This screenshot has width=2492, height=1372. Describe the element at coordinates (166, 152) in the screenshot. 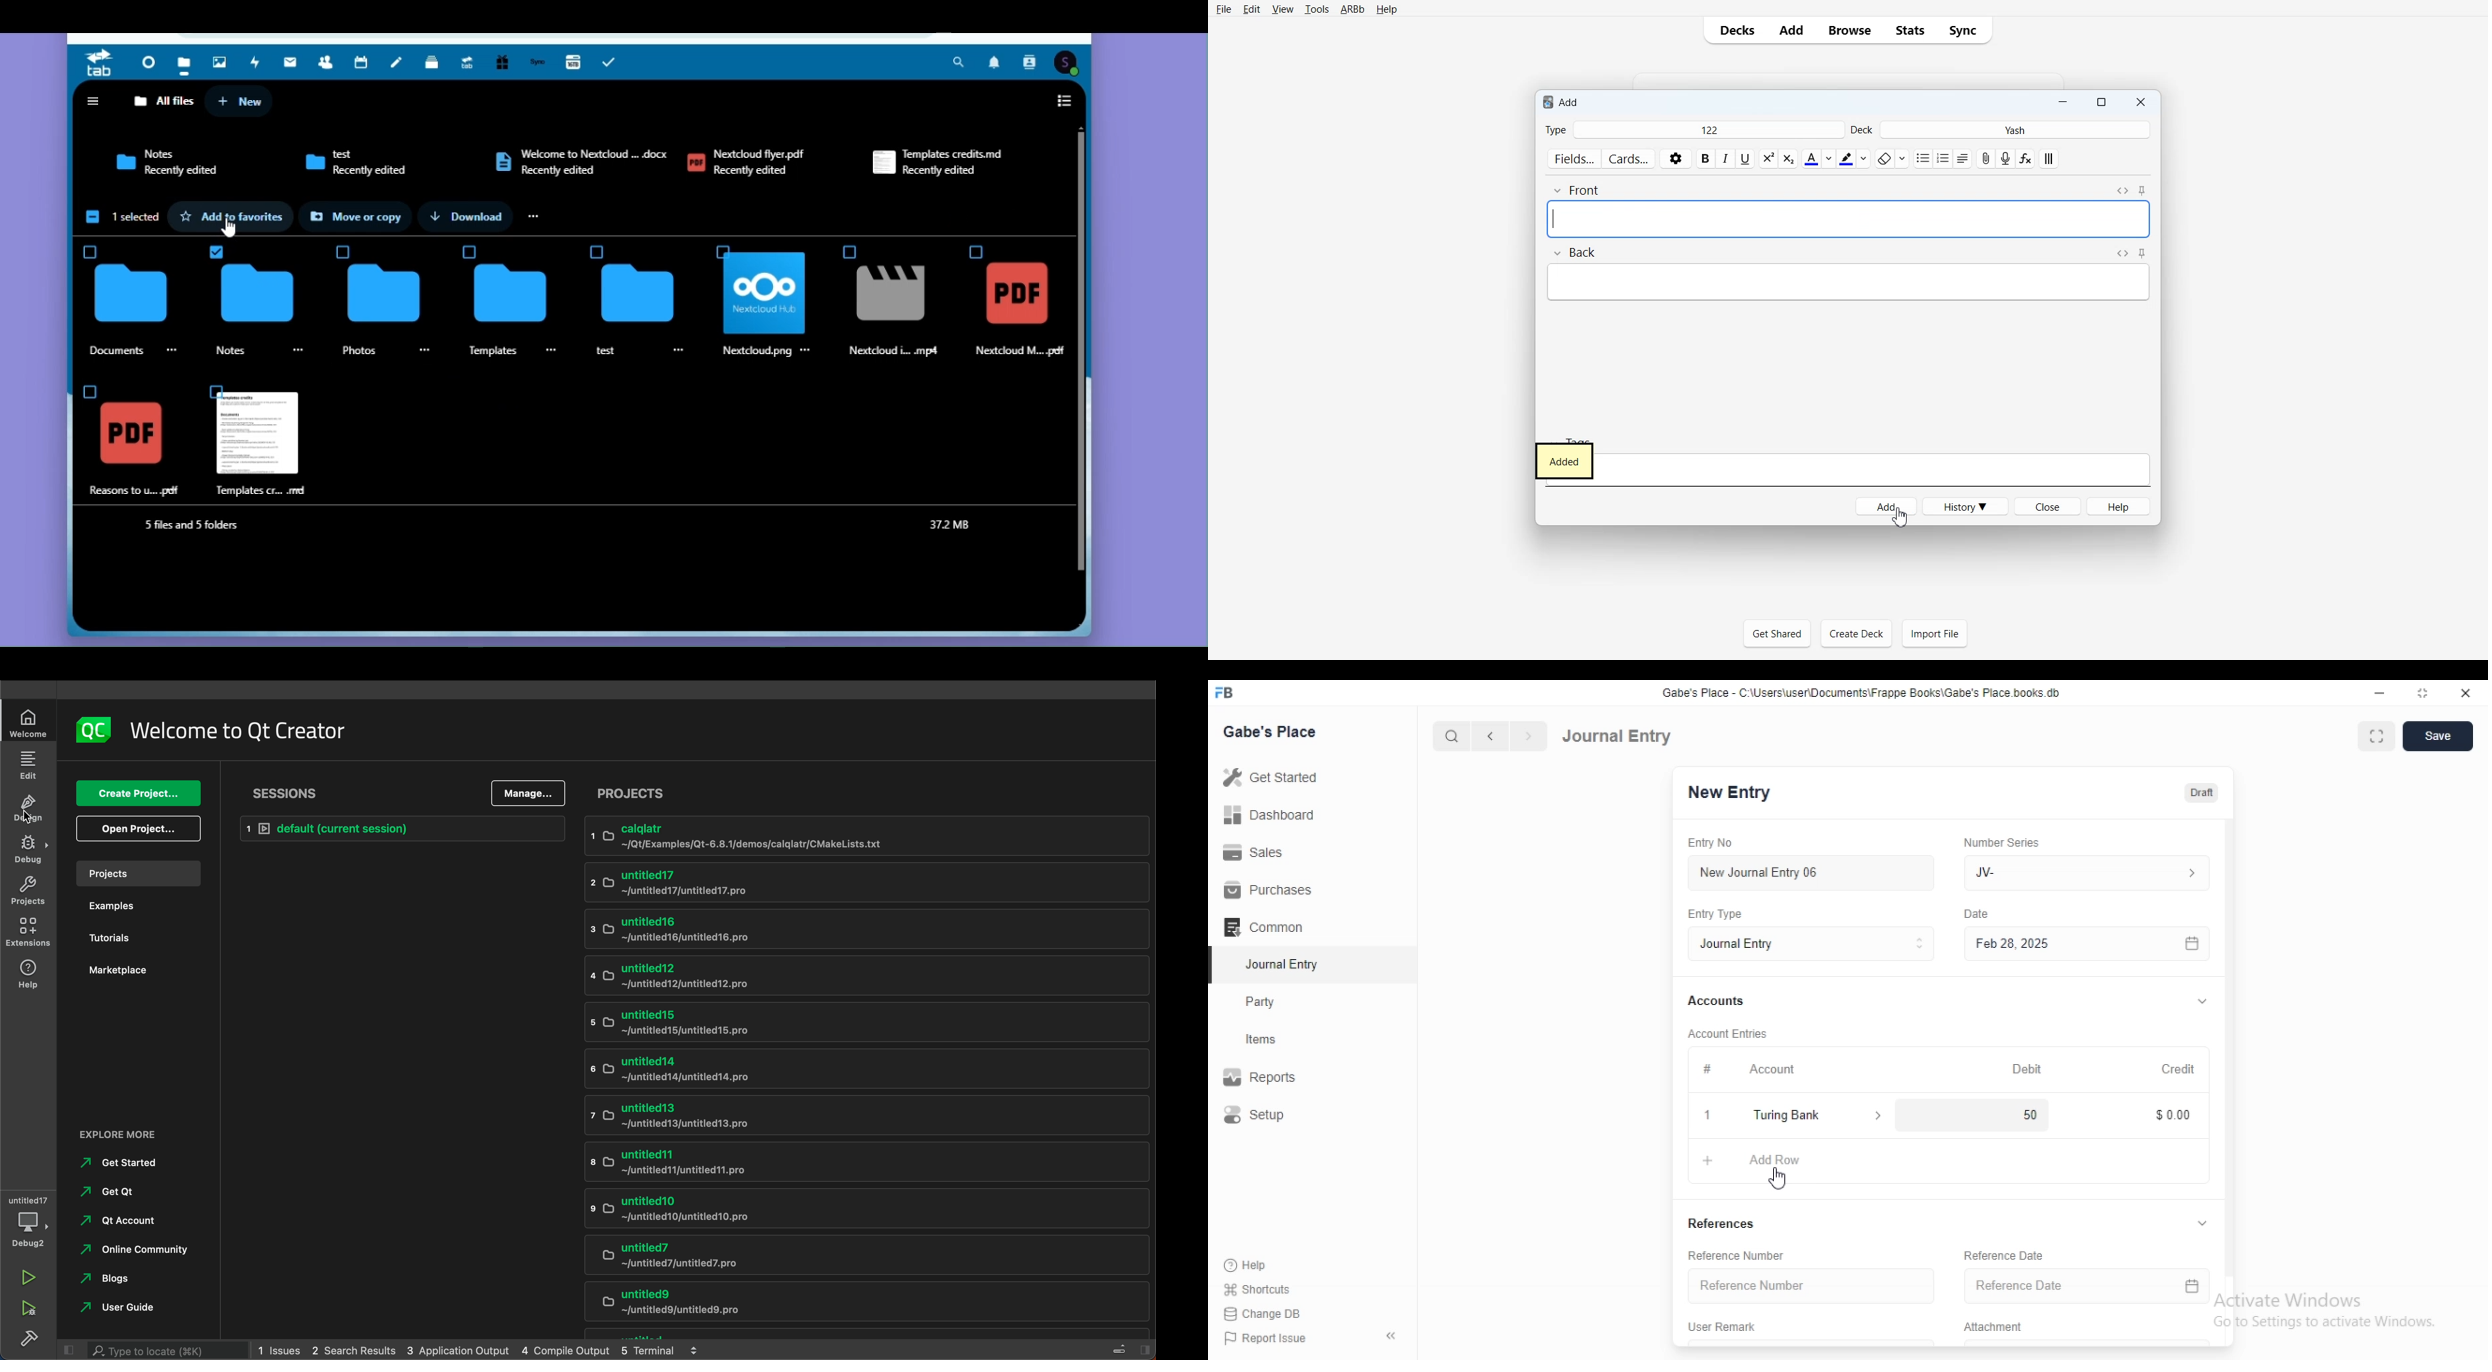

I see `Notes` at that location.